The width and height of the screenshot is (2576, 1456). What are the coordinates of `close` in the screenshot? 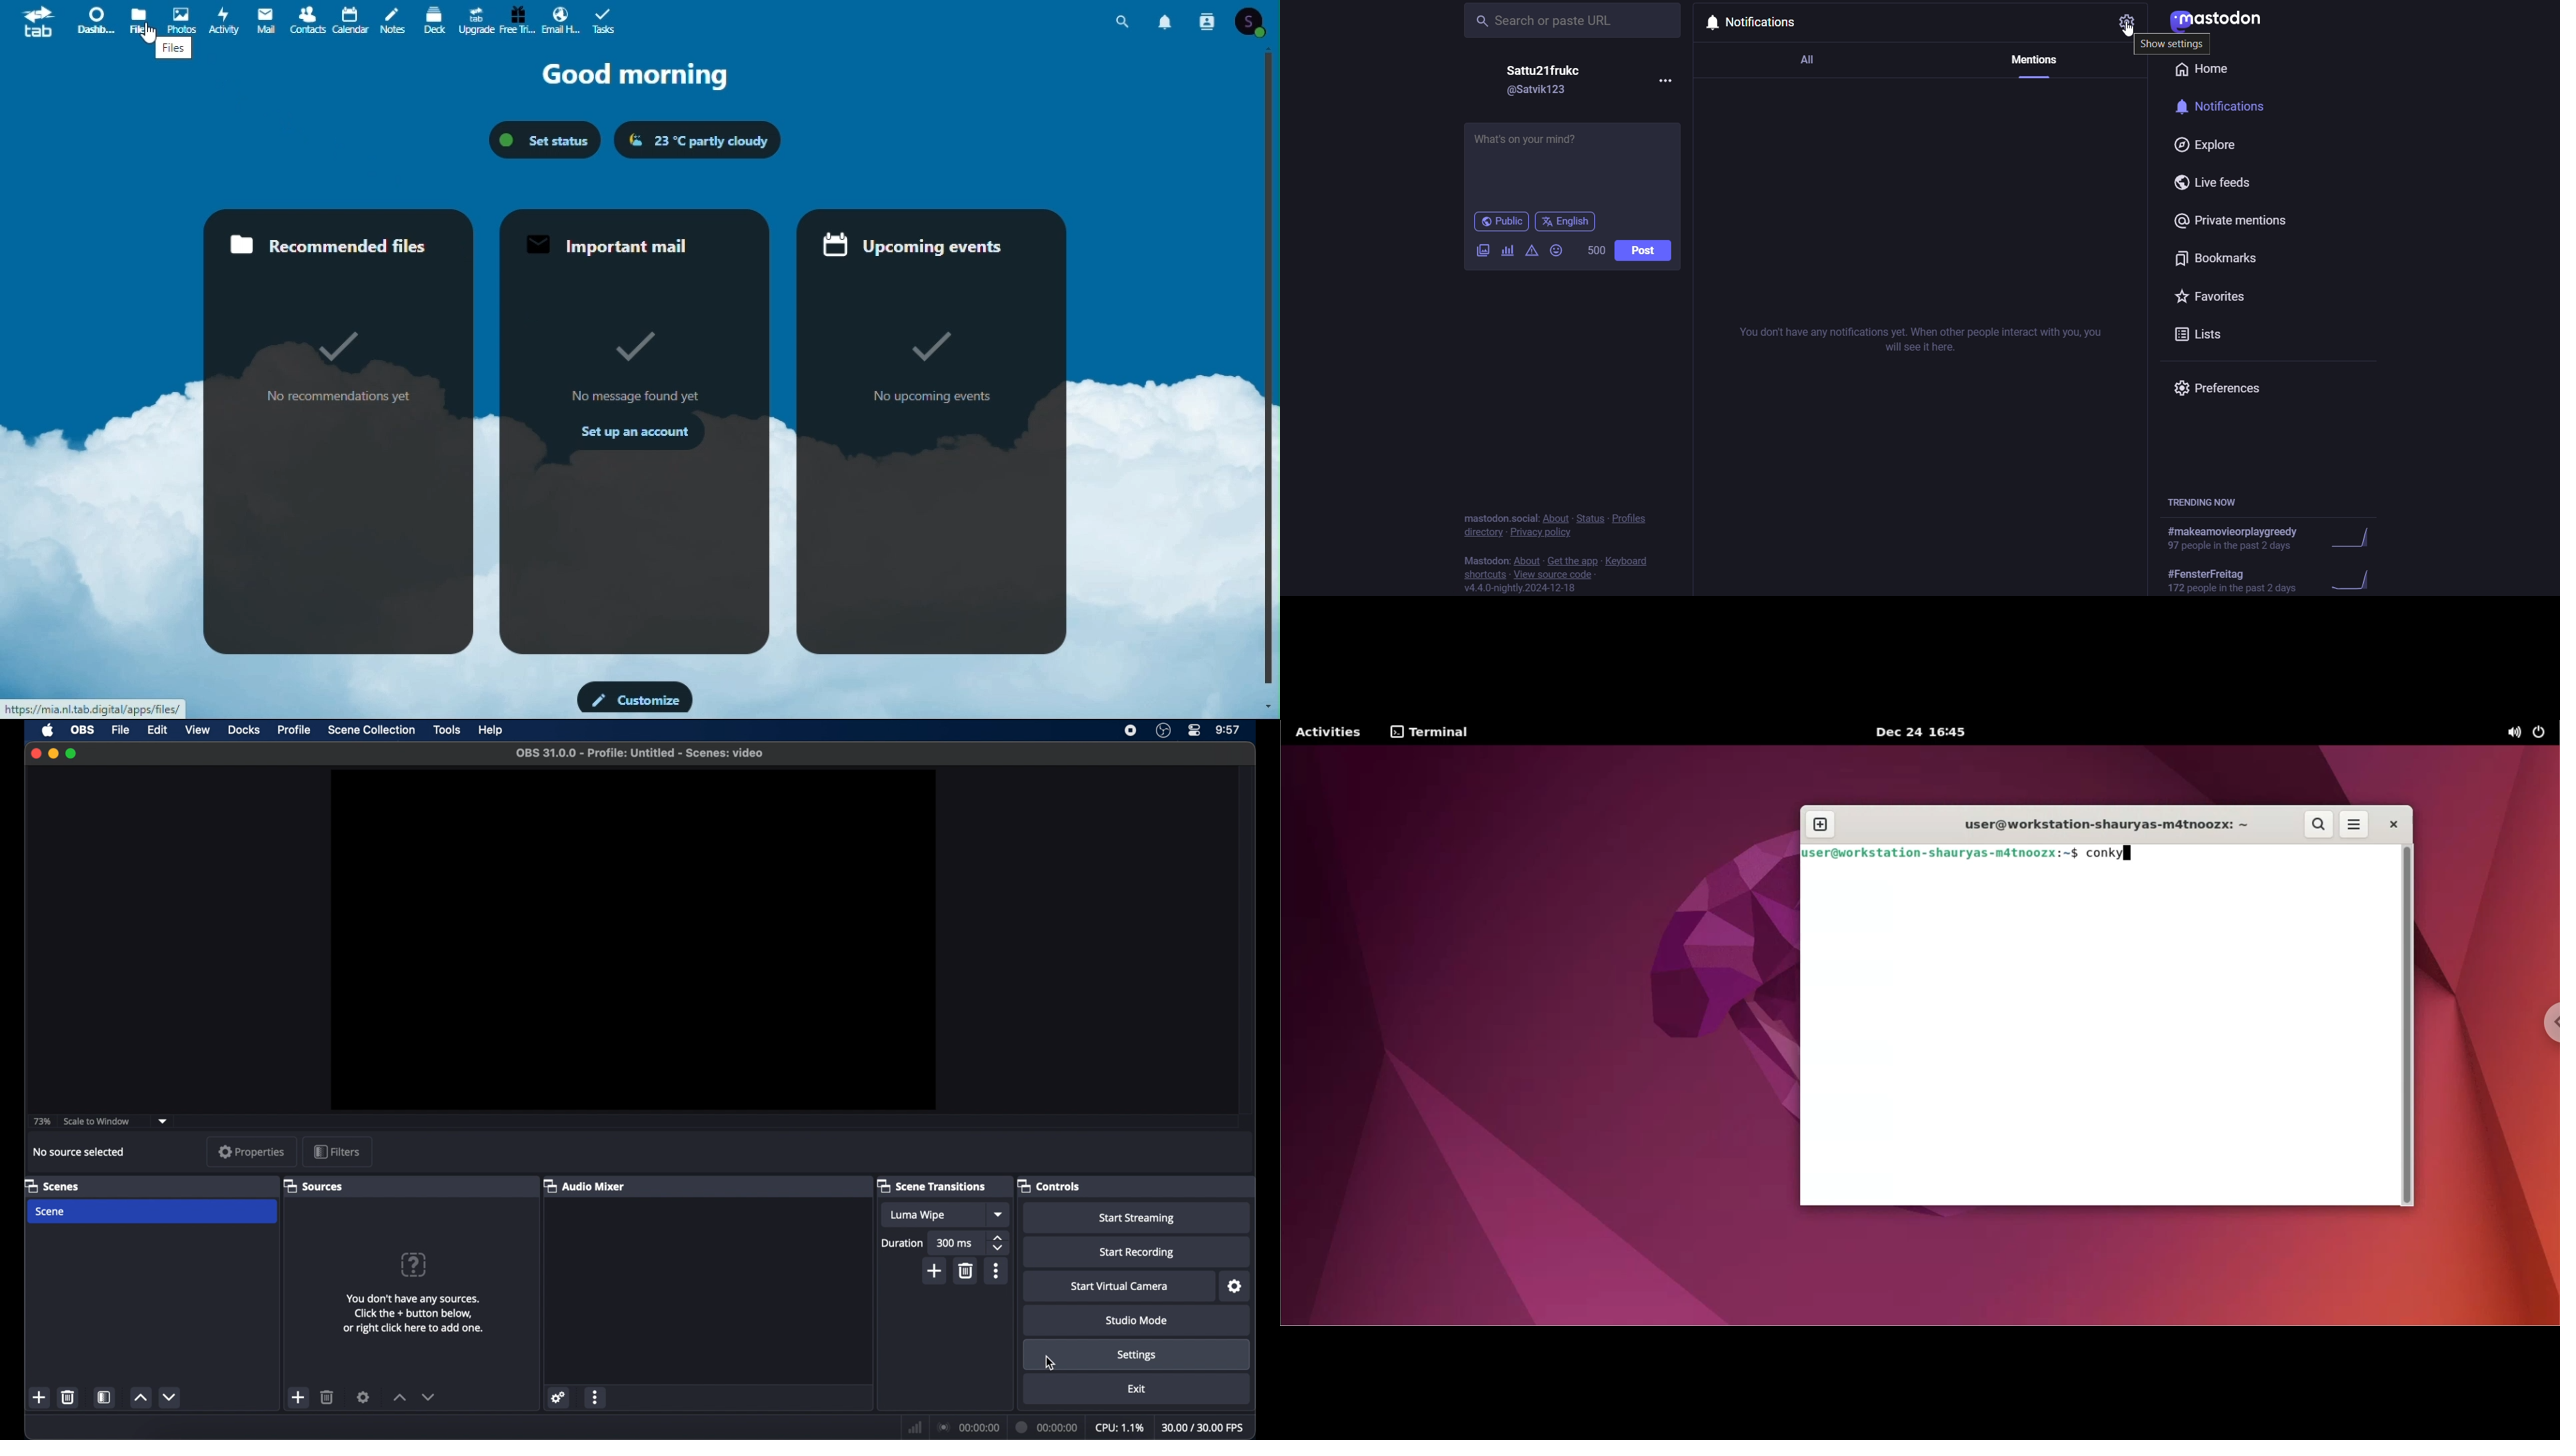 It's located at (36, 753).